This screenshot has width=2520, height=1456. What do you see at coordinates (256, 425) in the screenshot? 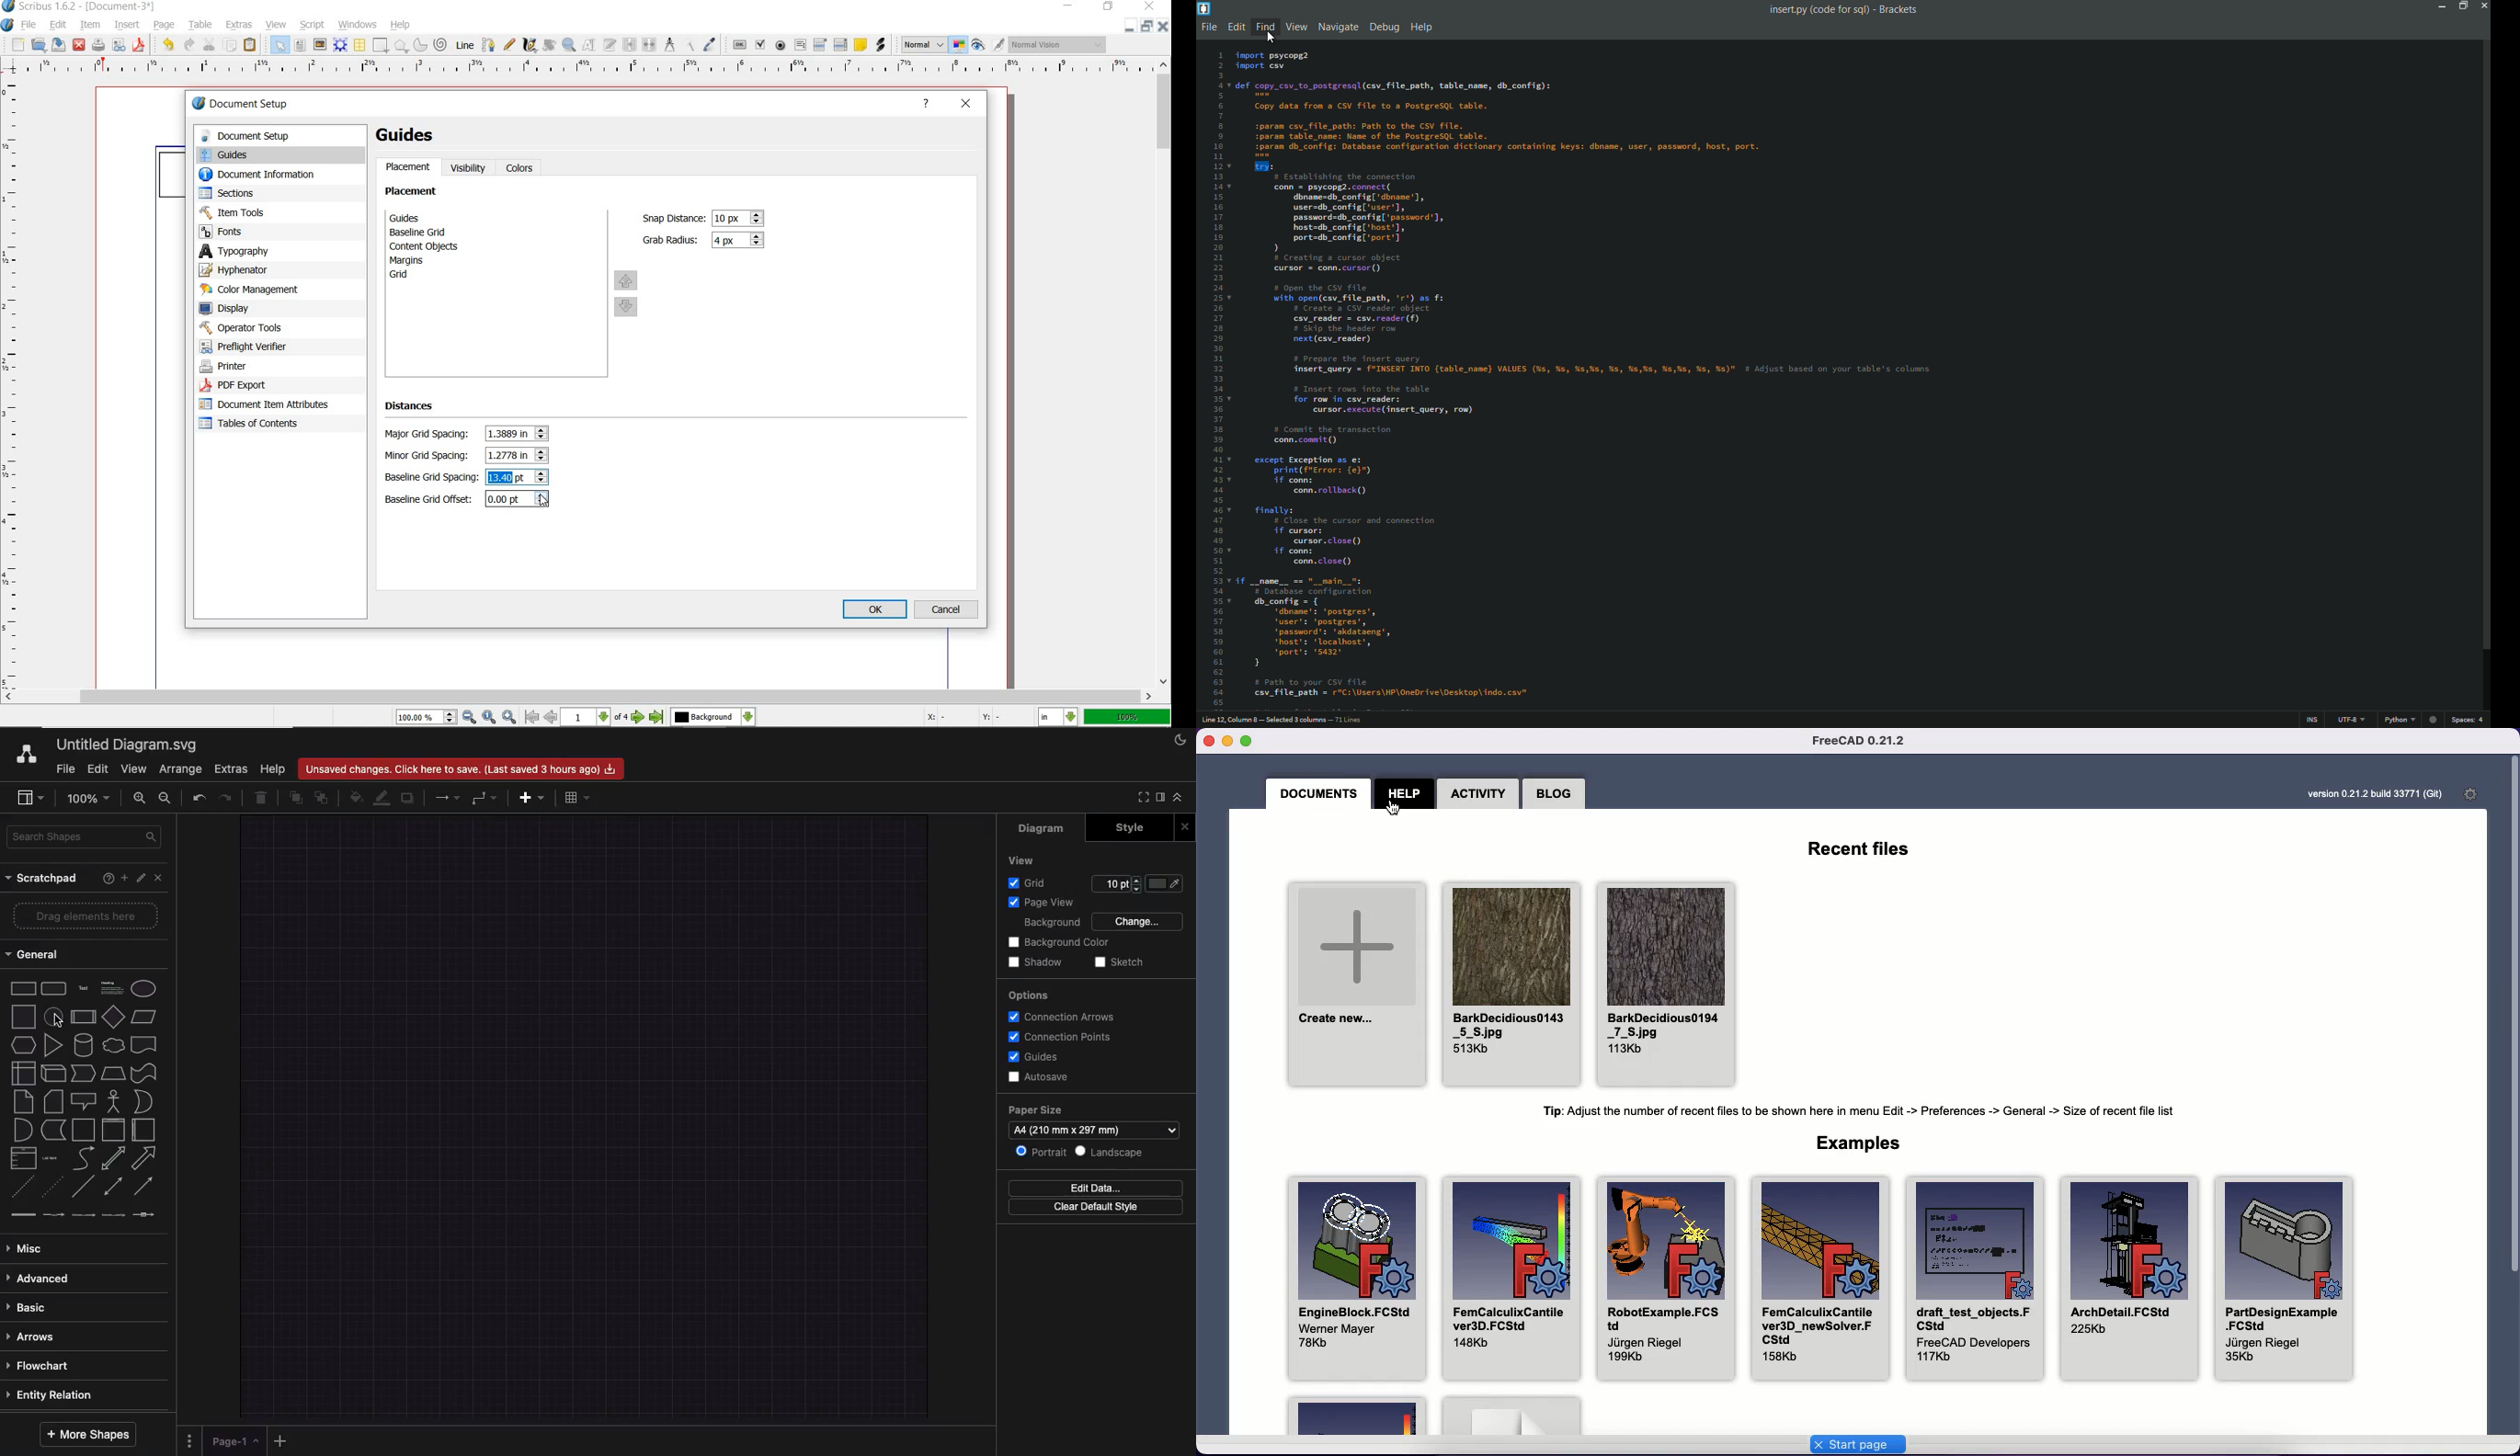
I see `Tables of contents` at bounding box center [256, 425].